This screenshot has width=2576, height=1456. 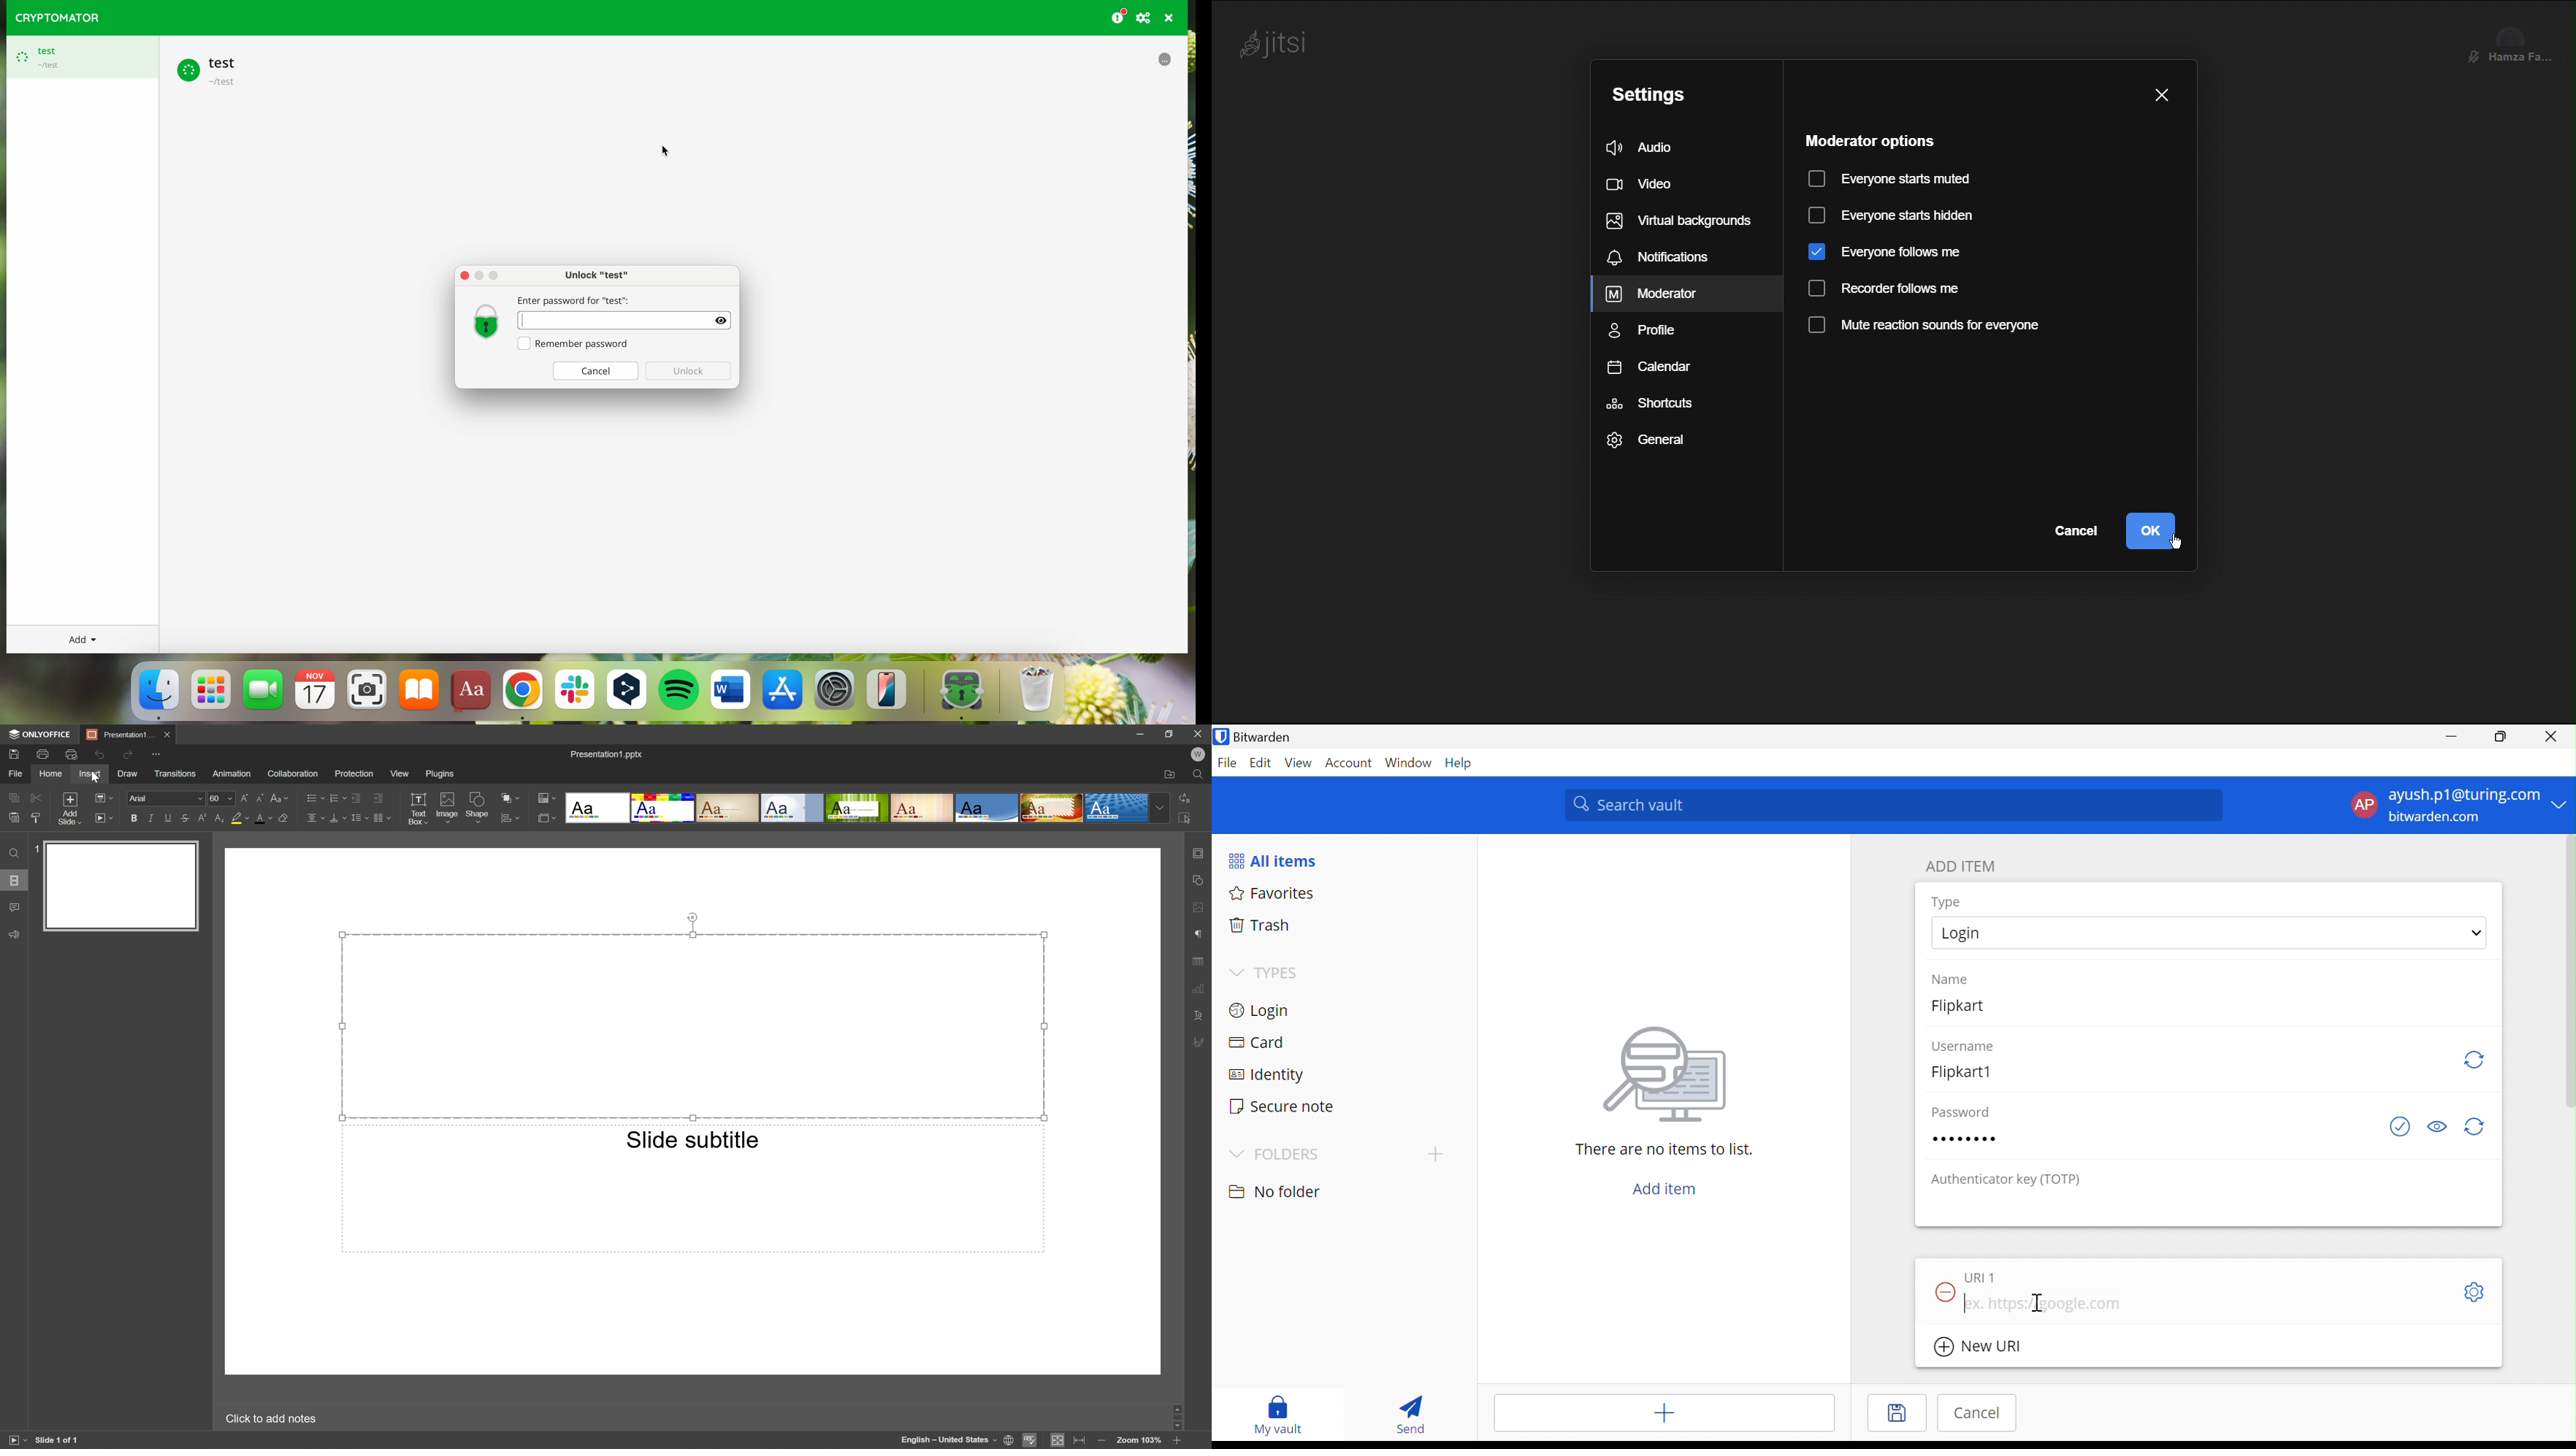 What do you see at coordinates (15, 907) in the screenshot?
I see `Comments` at bounding box center [15, 907].